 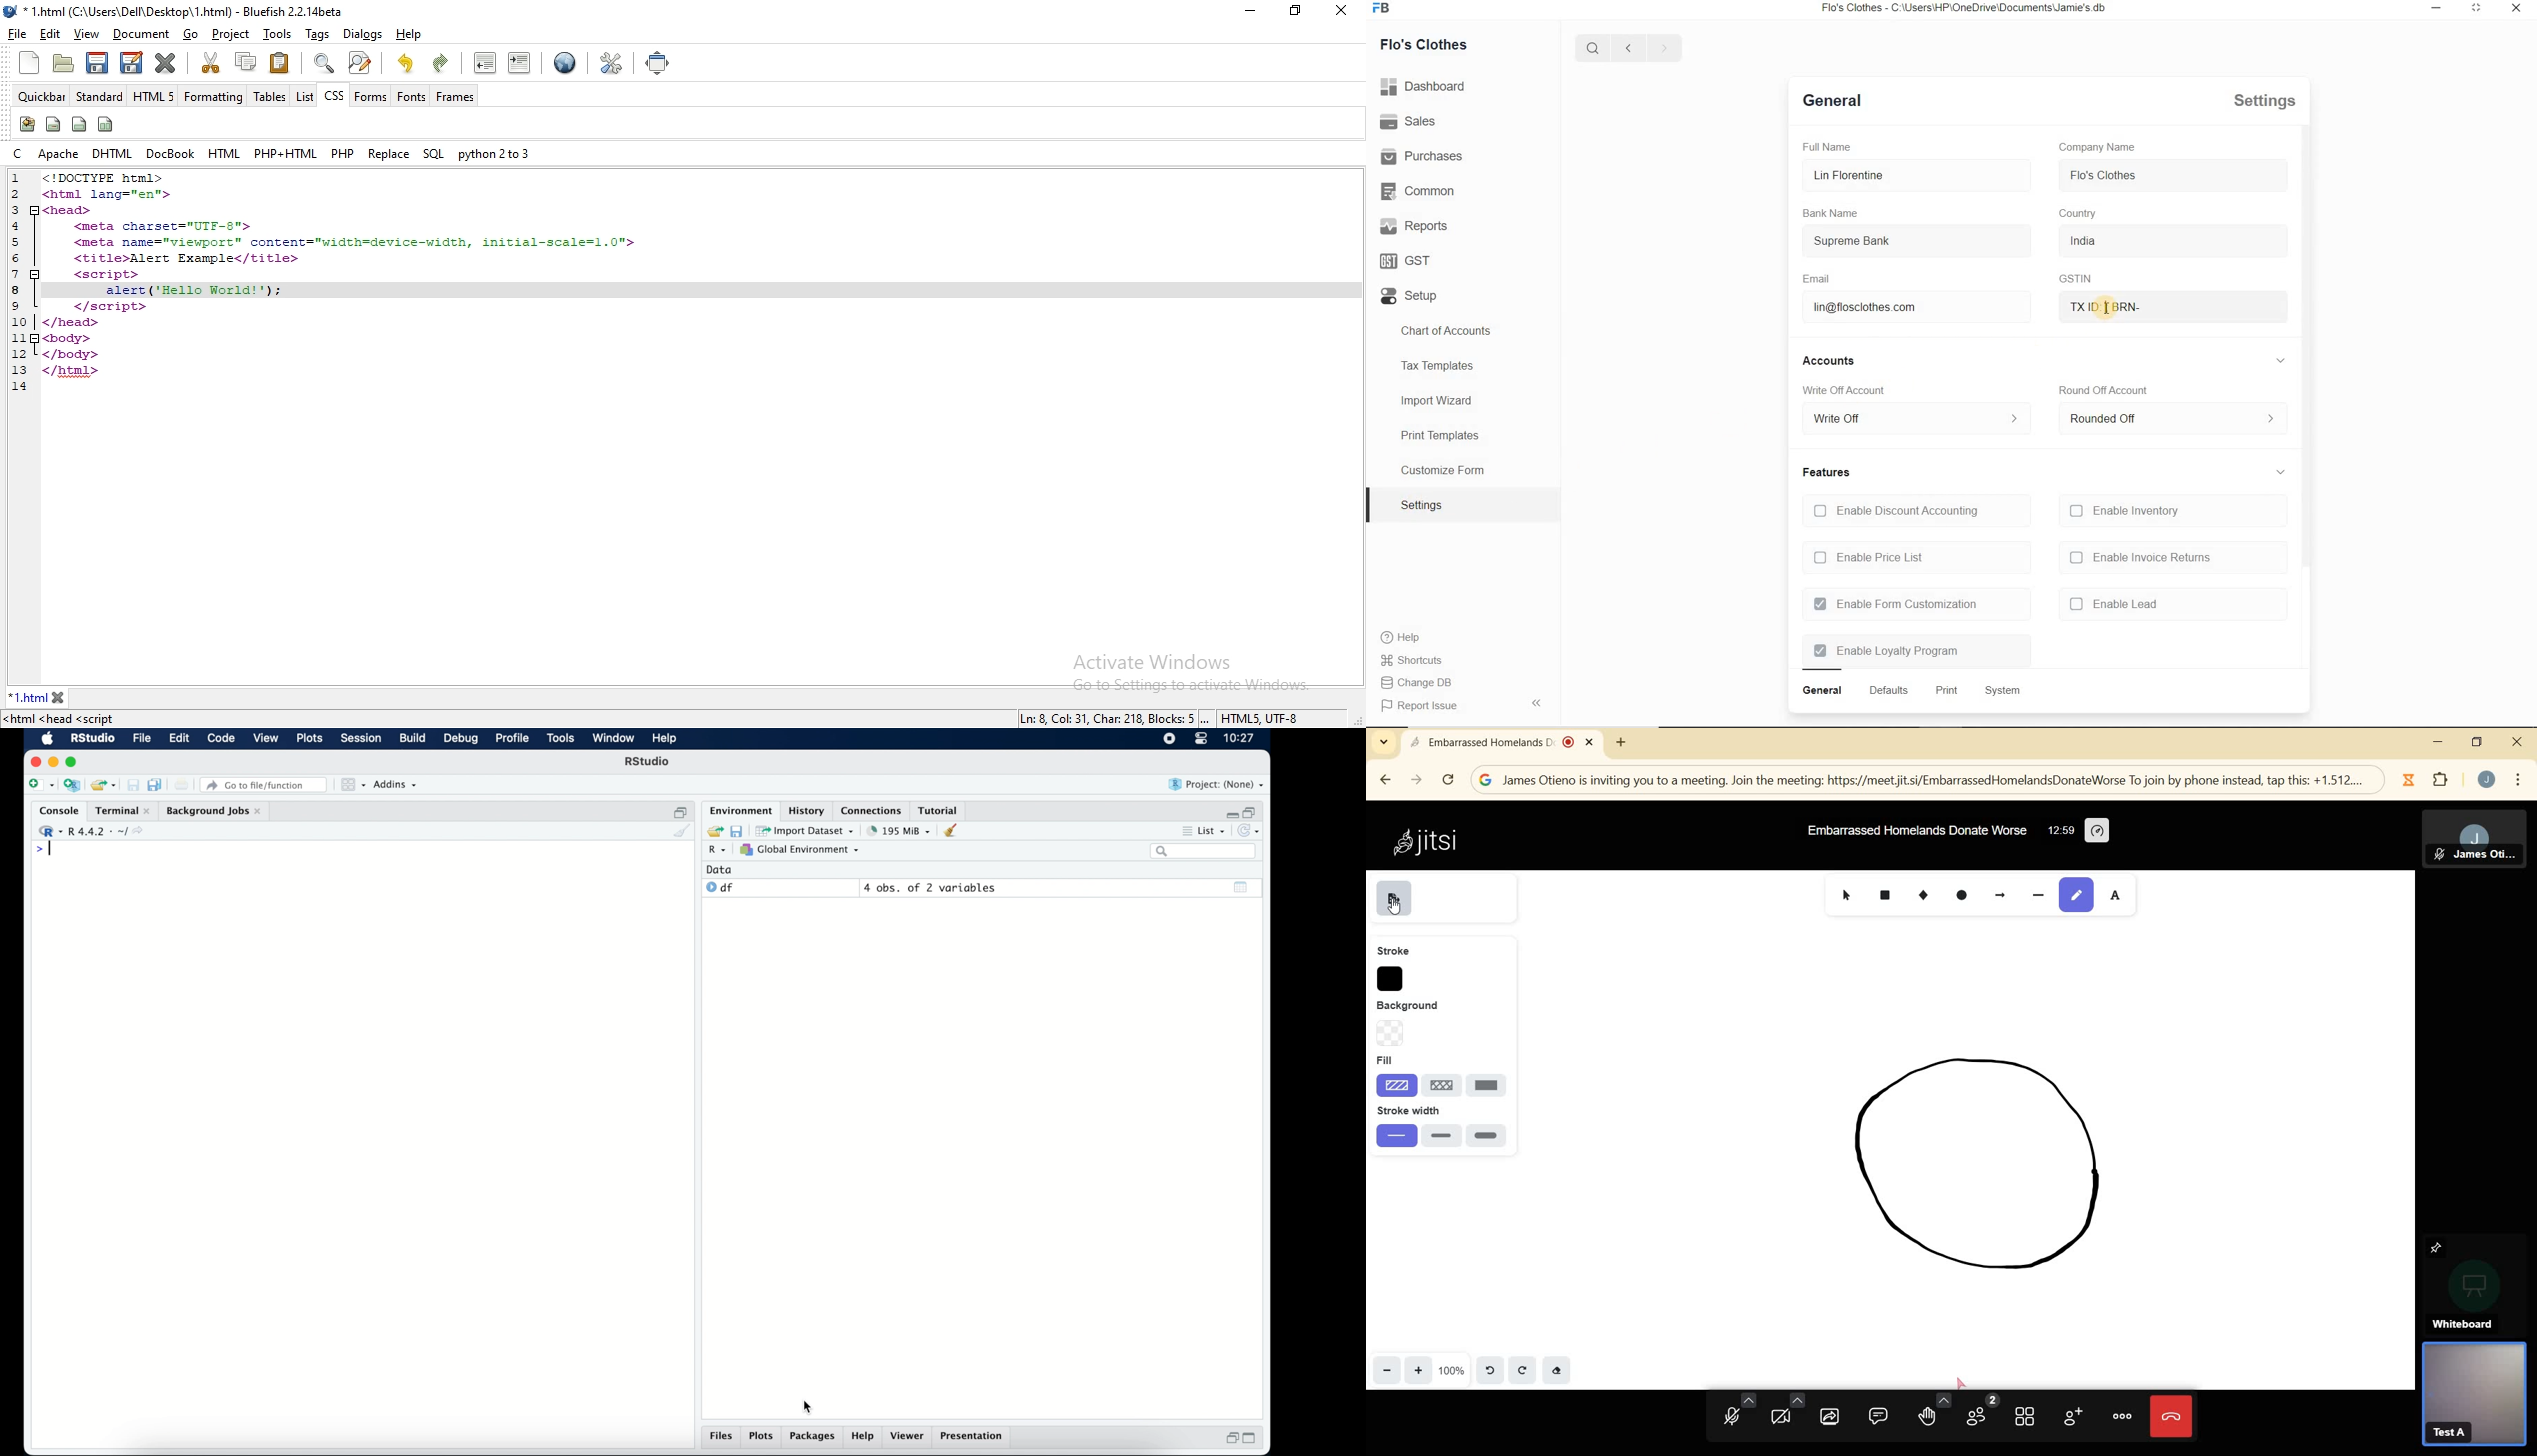 What do you see at coordinates (763, 1437) in the screenshot?
I see `plots` at bounding box center [763, 1437].